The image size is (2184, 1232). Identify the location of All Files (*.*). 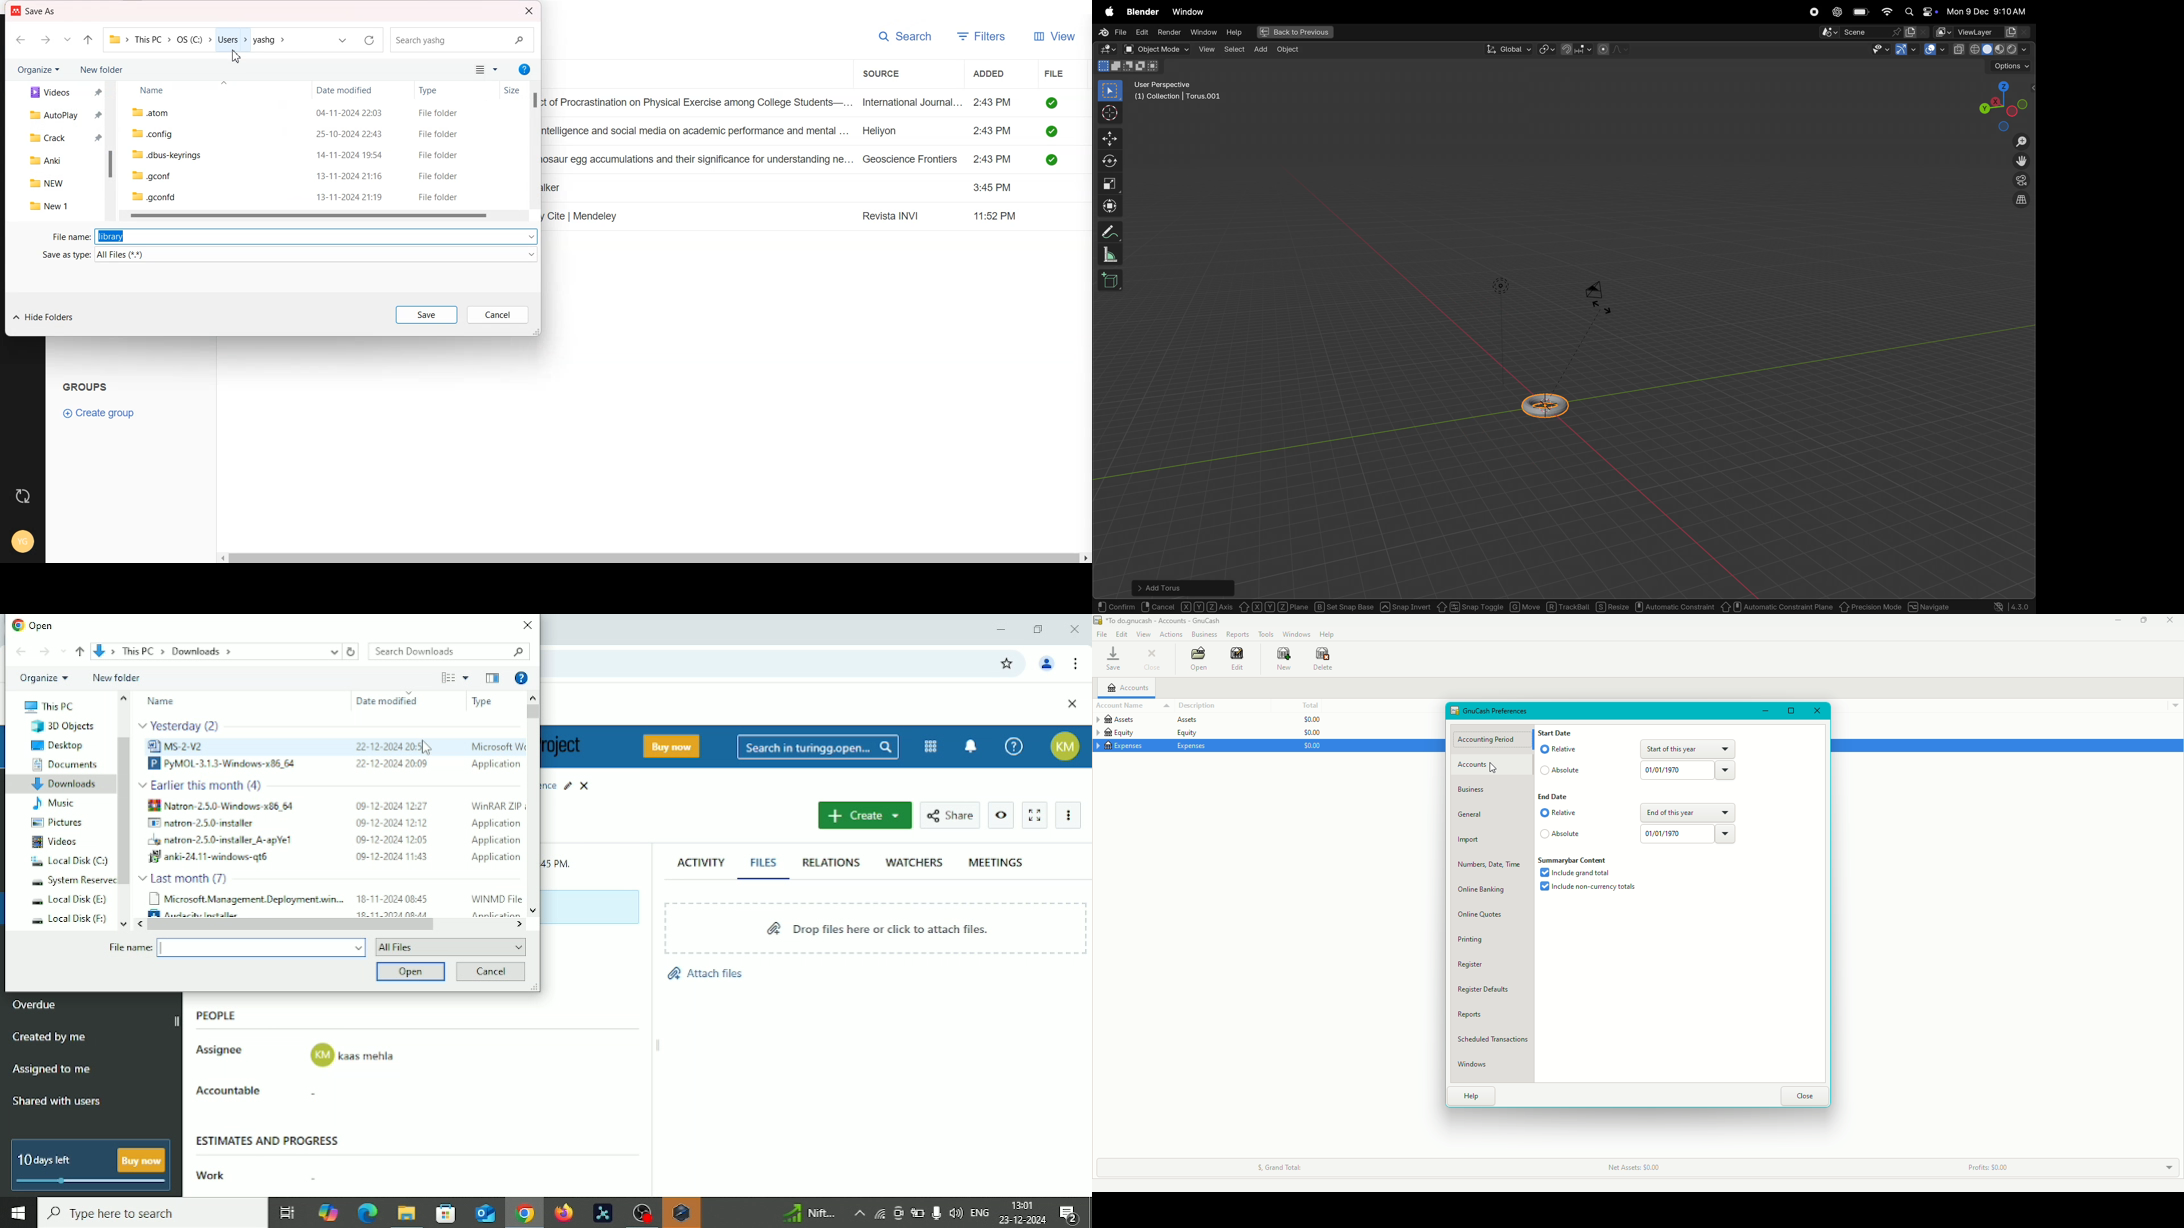
(316, 255).